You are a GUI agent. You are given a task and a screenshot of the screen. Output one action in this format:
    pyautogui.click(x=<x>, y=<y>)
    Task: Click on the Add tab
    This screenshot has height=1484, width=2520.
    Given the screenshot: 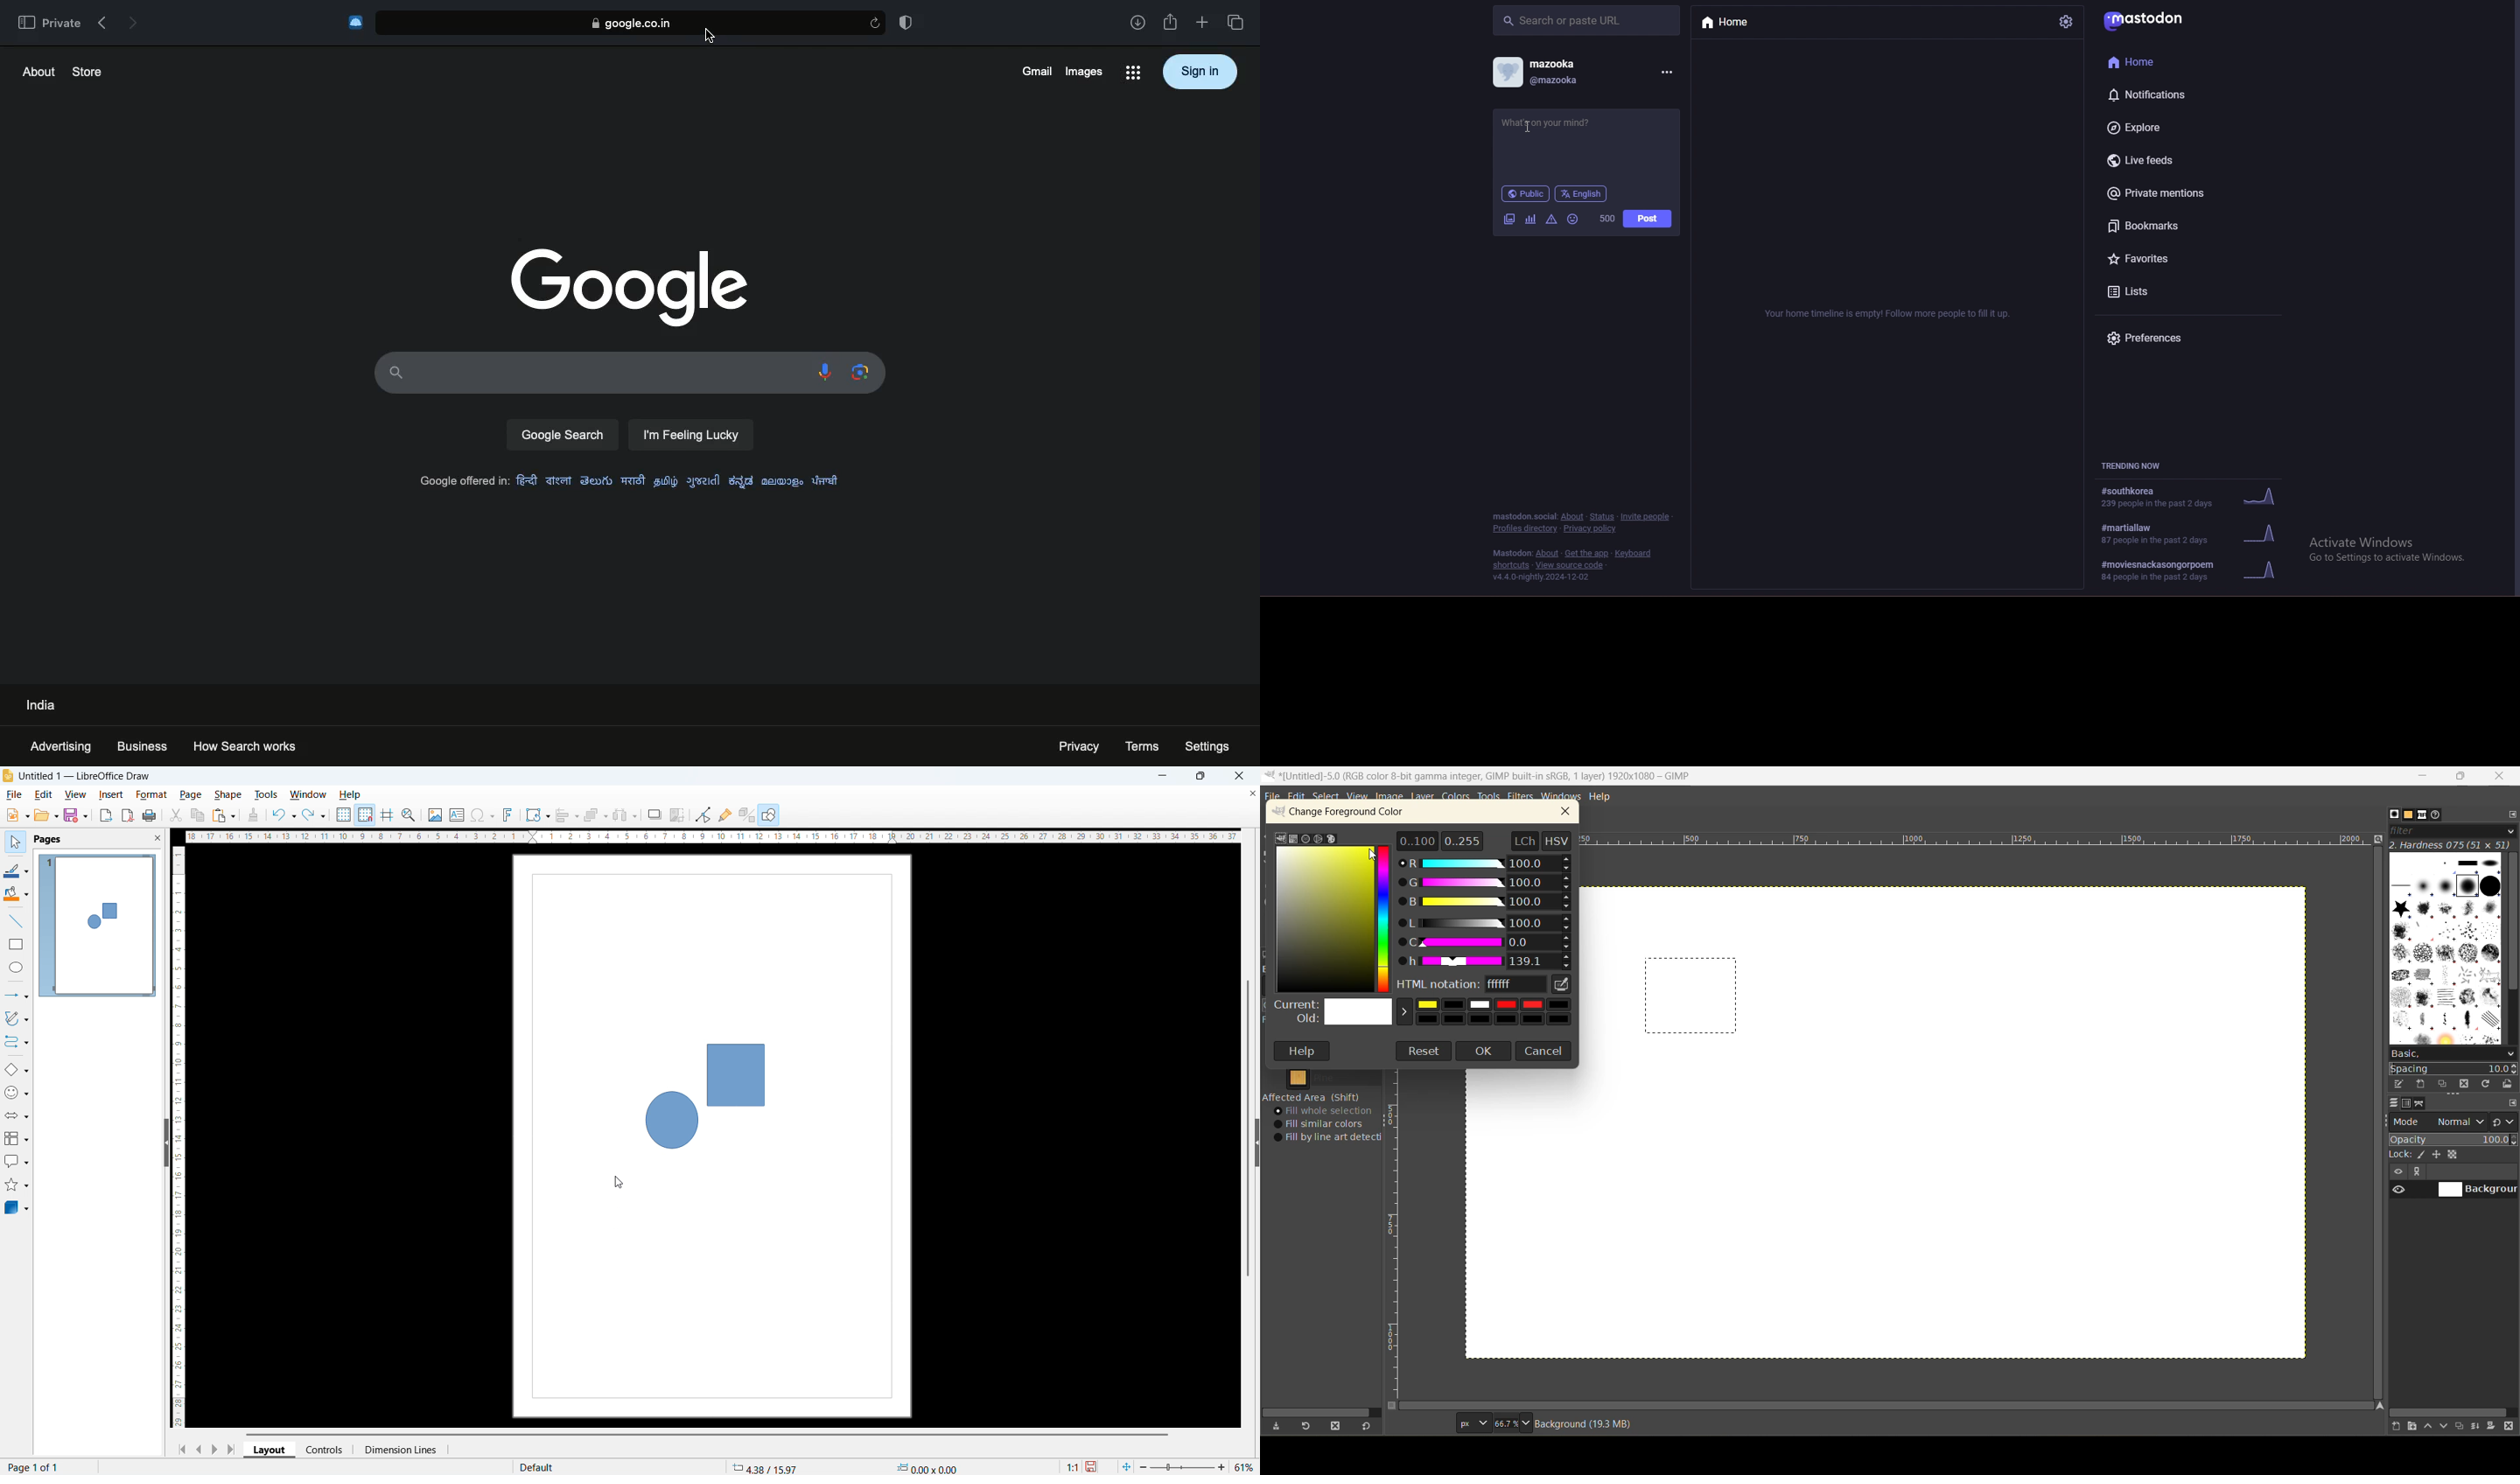 What is the action you would take?
    pyautogui.click(x=1201, y=23)
    